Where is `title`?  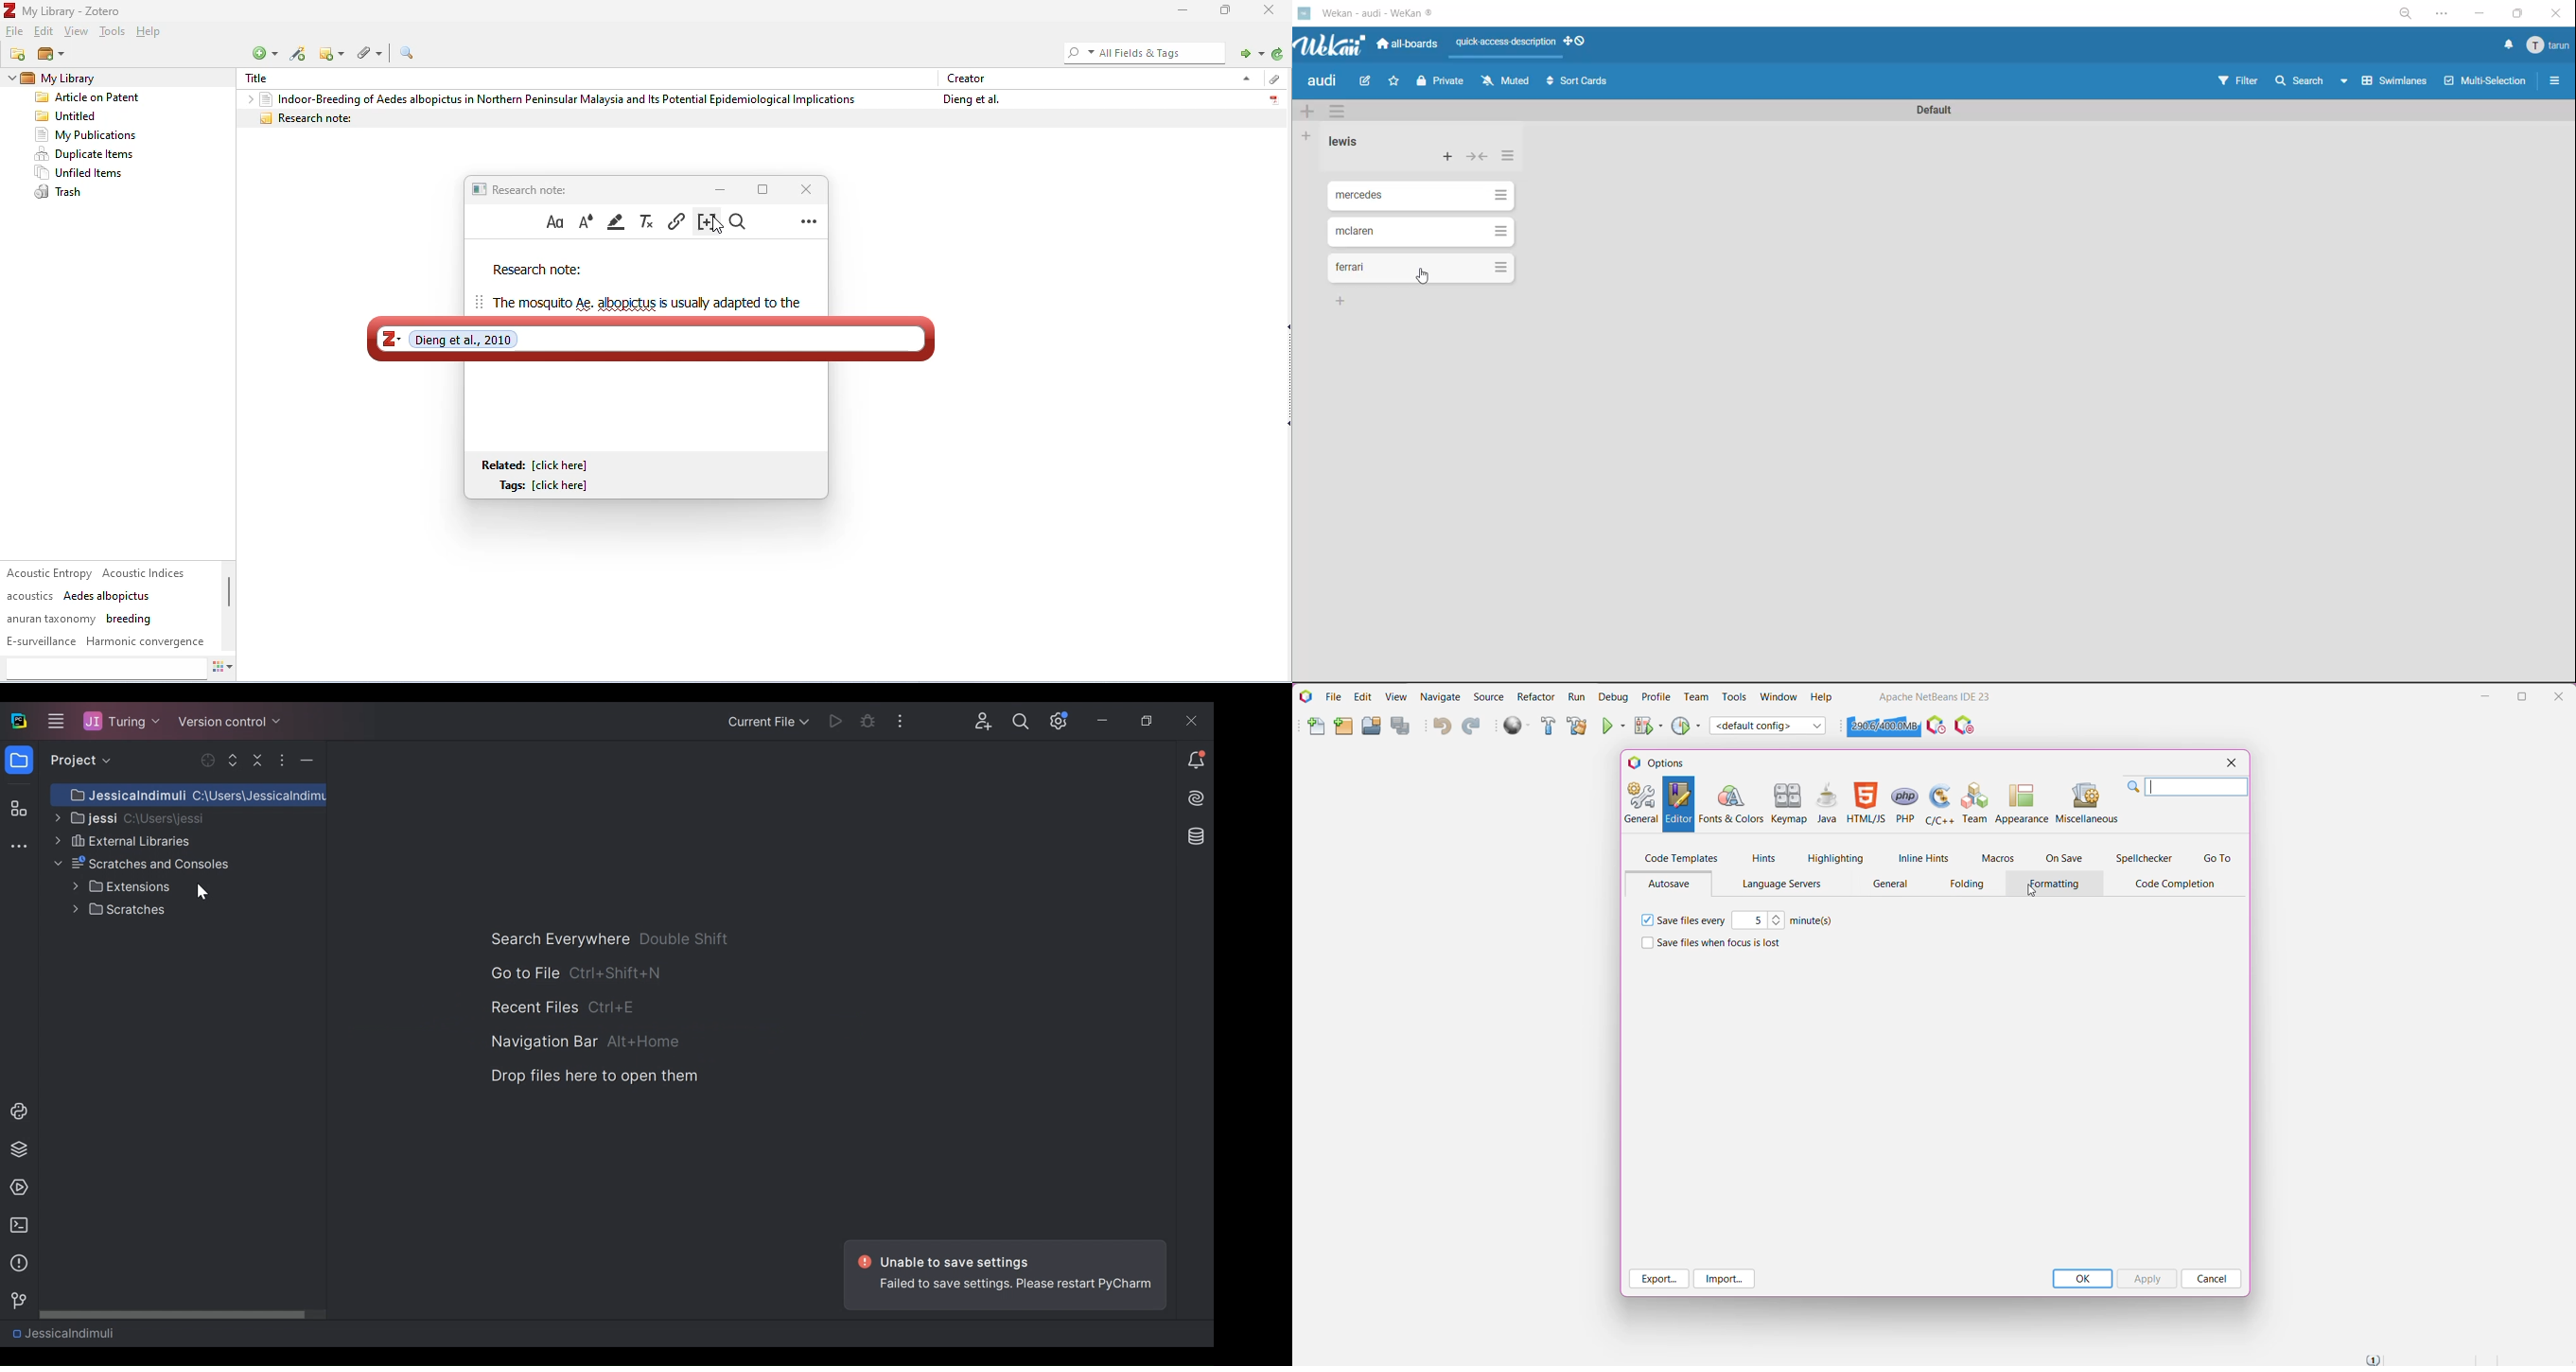 title is located at coordinates (64, 10).